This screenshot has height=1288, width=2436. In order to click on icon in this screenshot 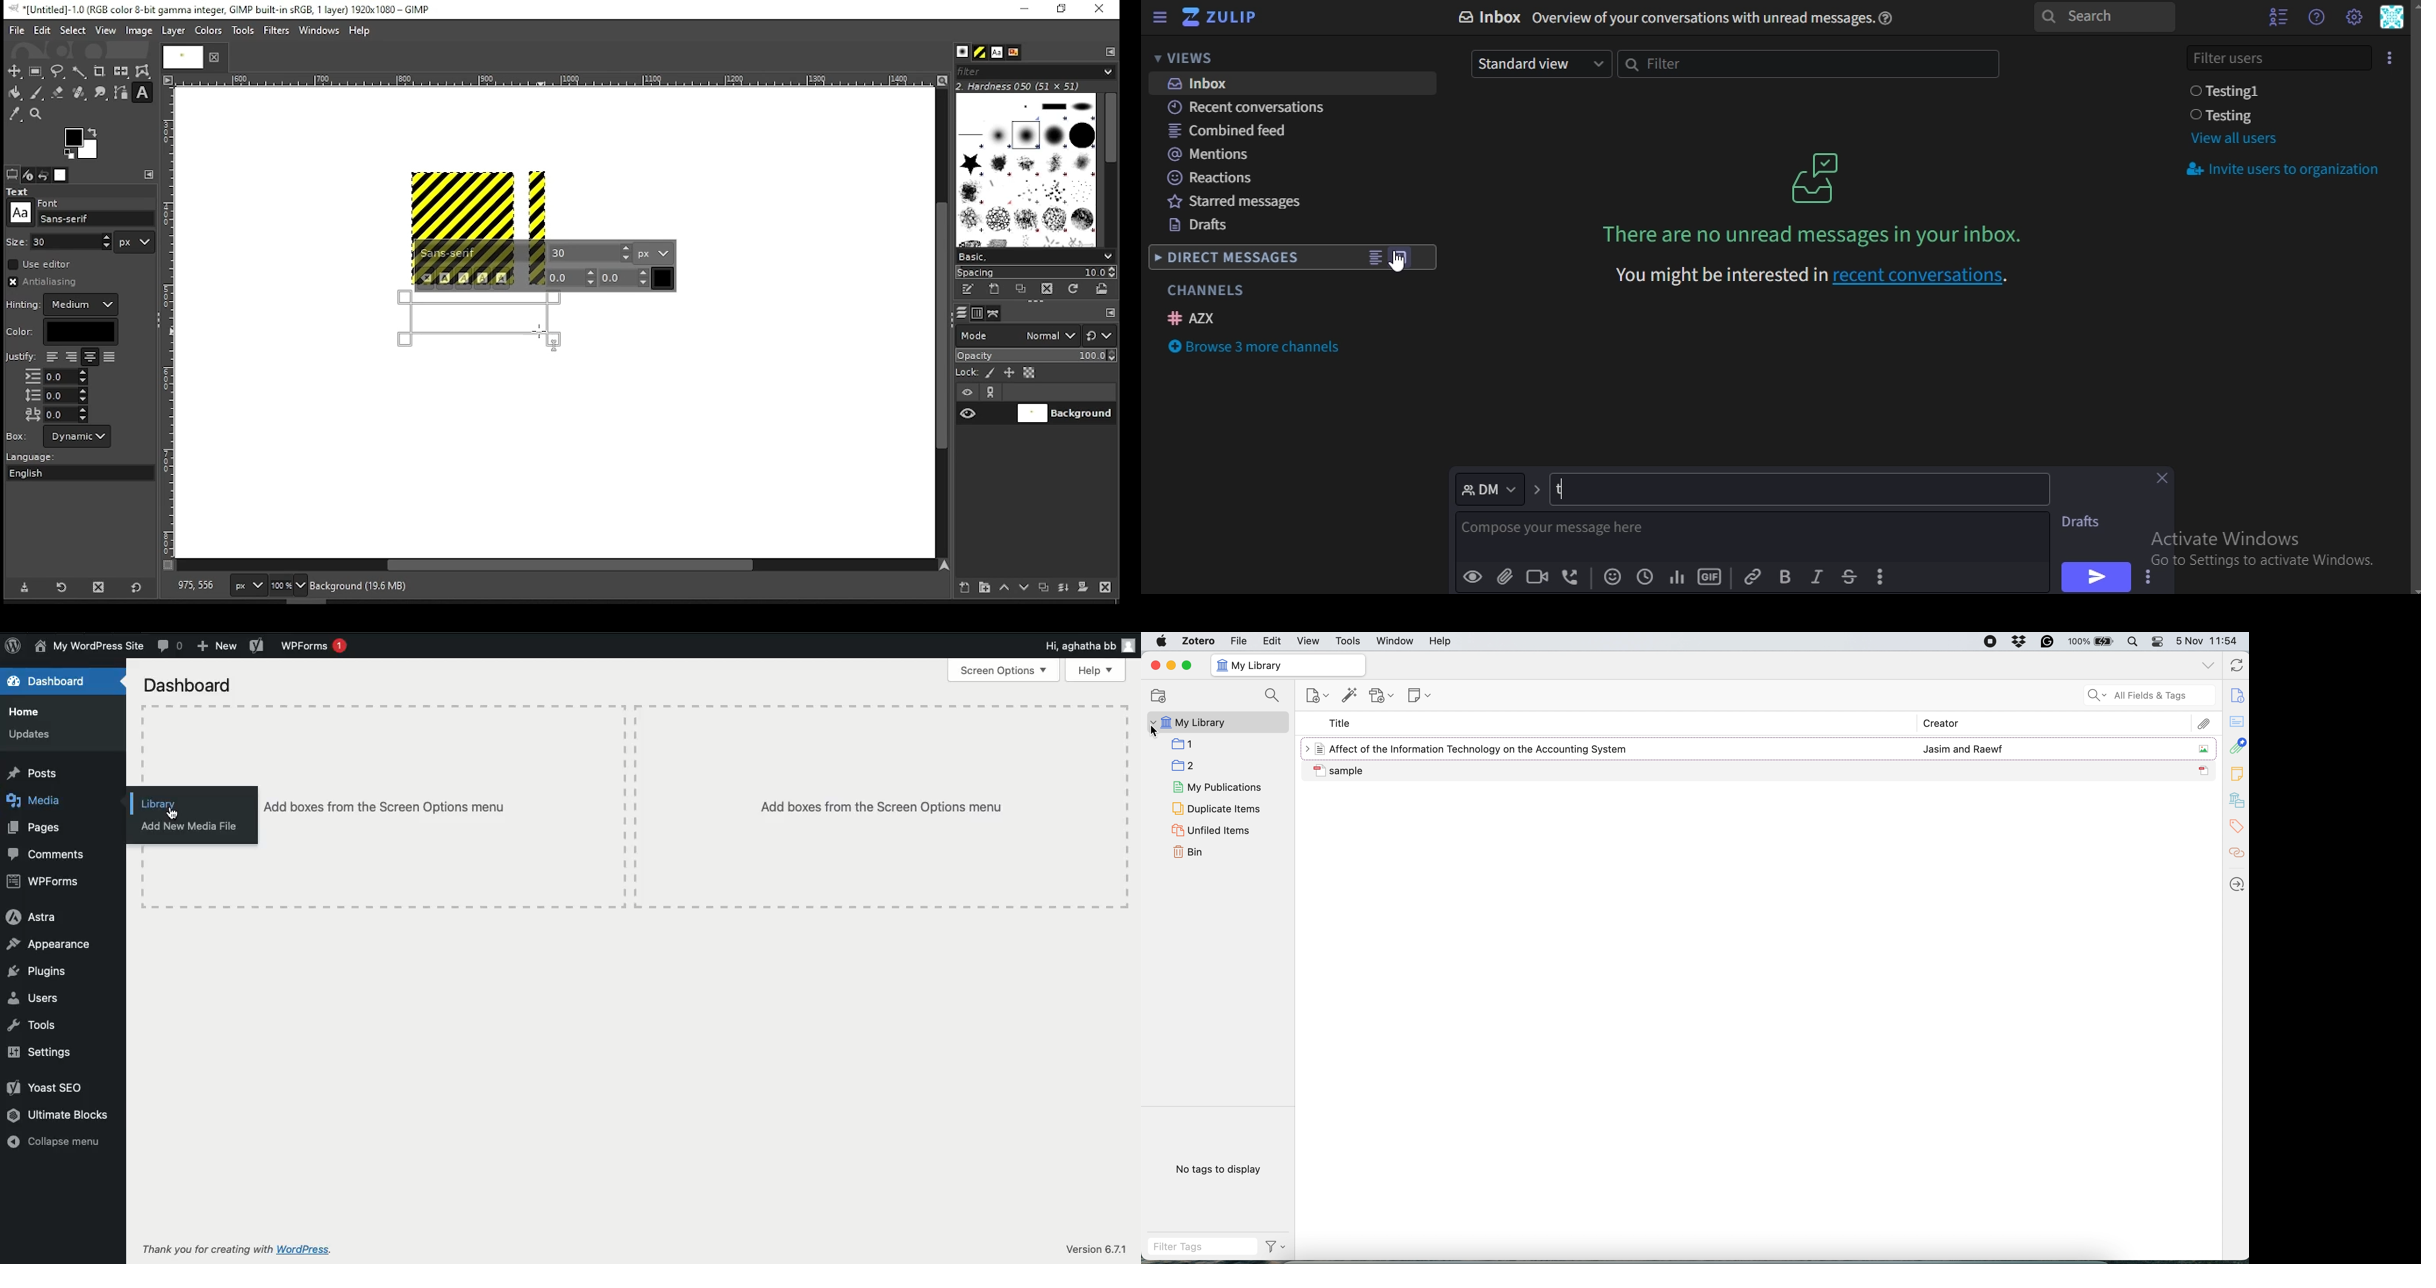, I will do `click(2391, 56)`.